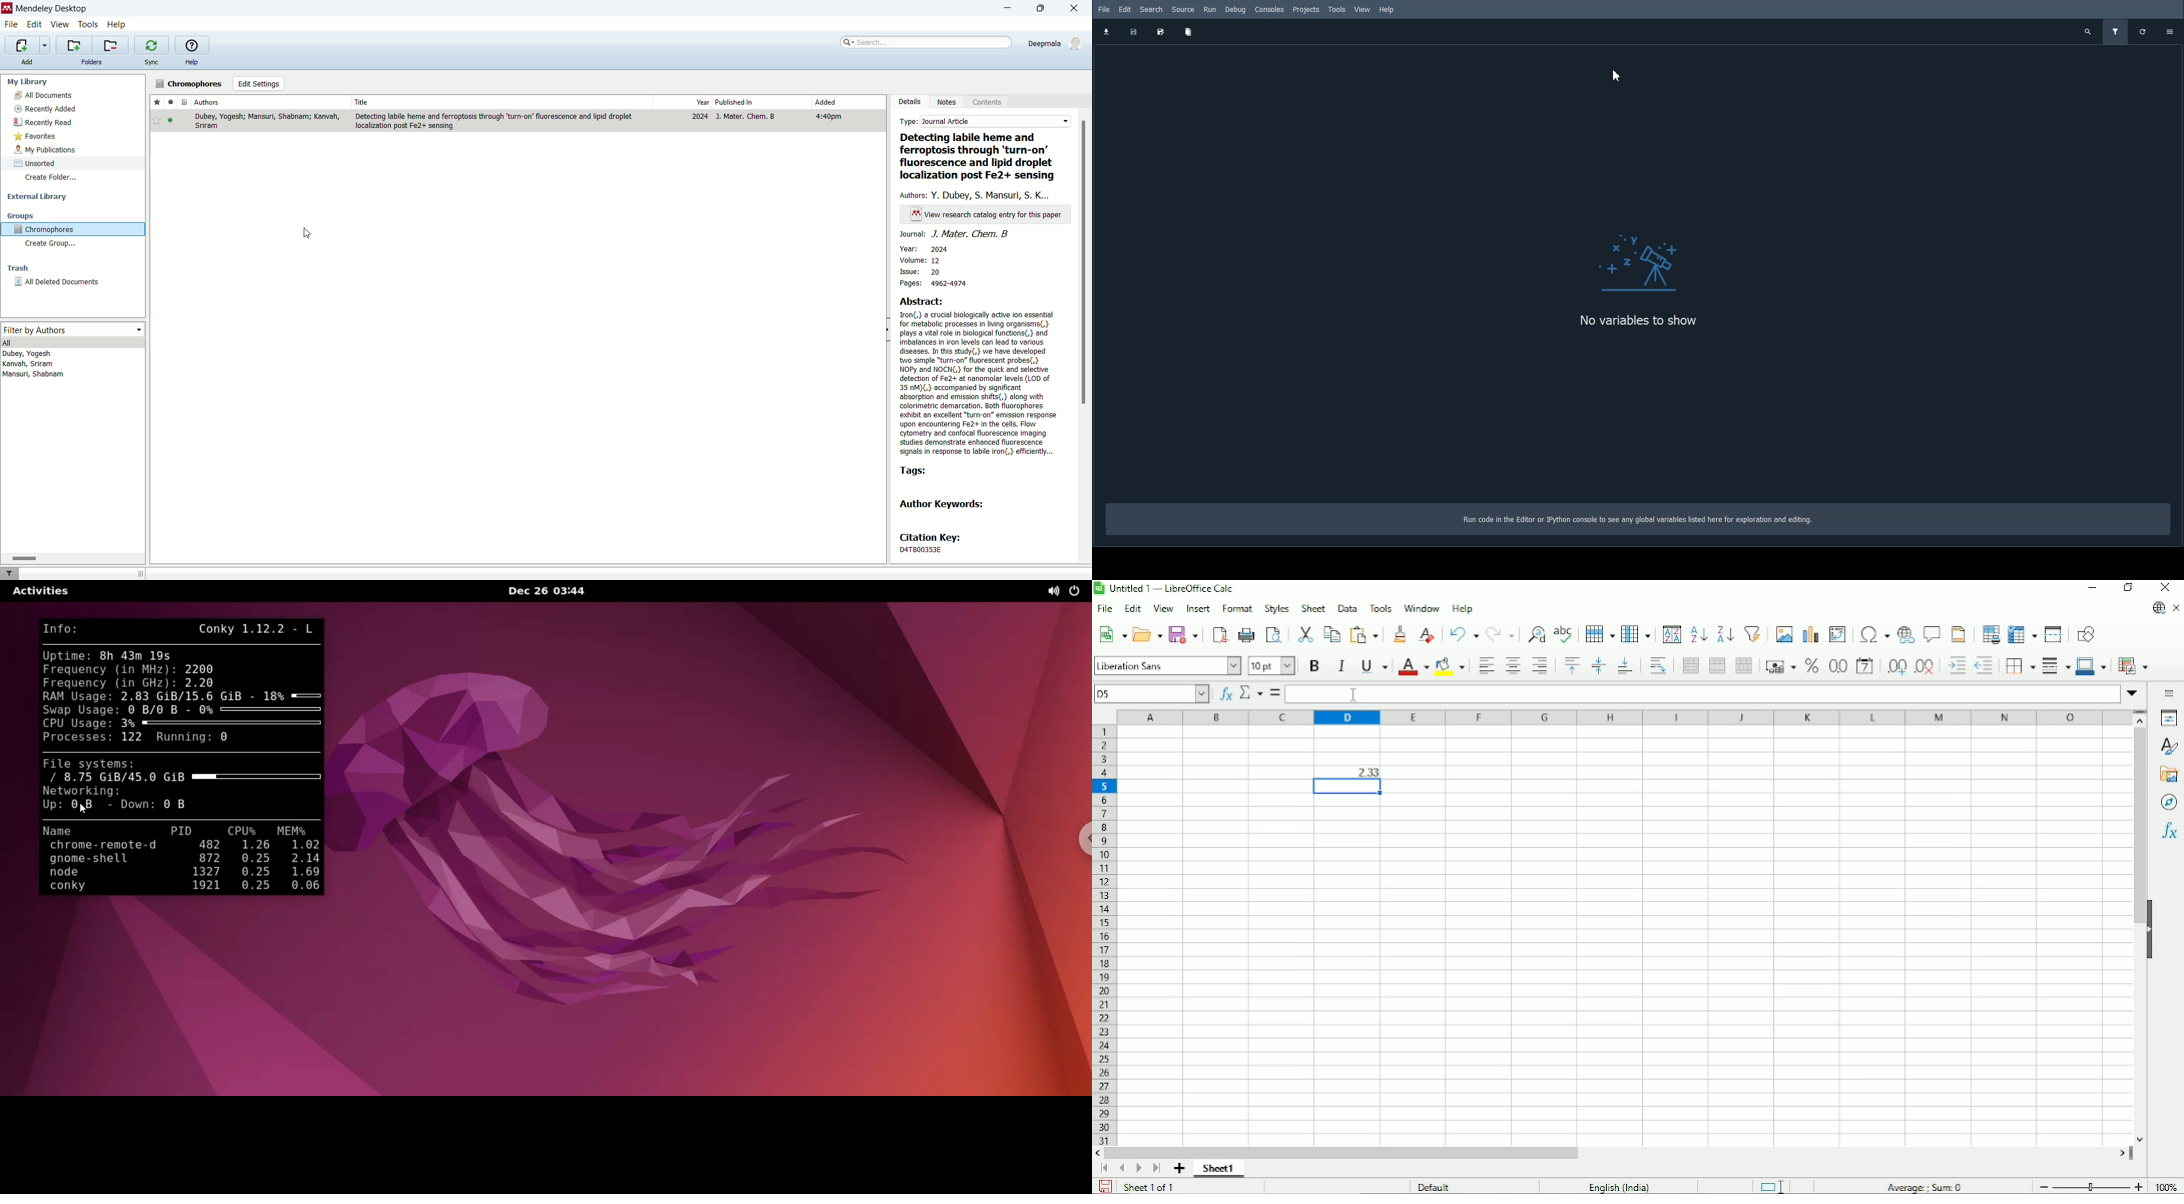 This screenshot has width=2184, height=1204. What do you see at coordinates (760, 102) in the screenshot?
I see `published in` at bounding box center [760, 102].